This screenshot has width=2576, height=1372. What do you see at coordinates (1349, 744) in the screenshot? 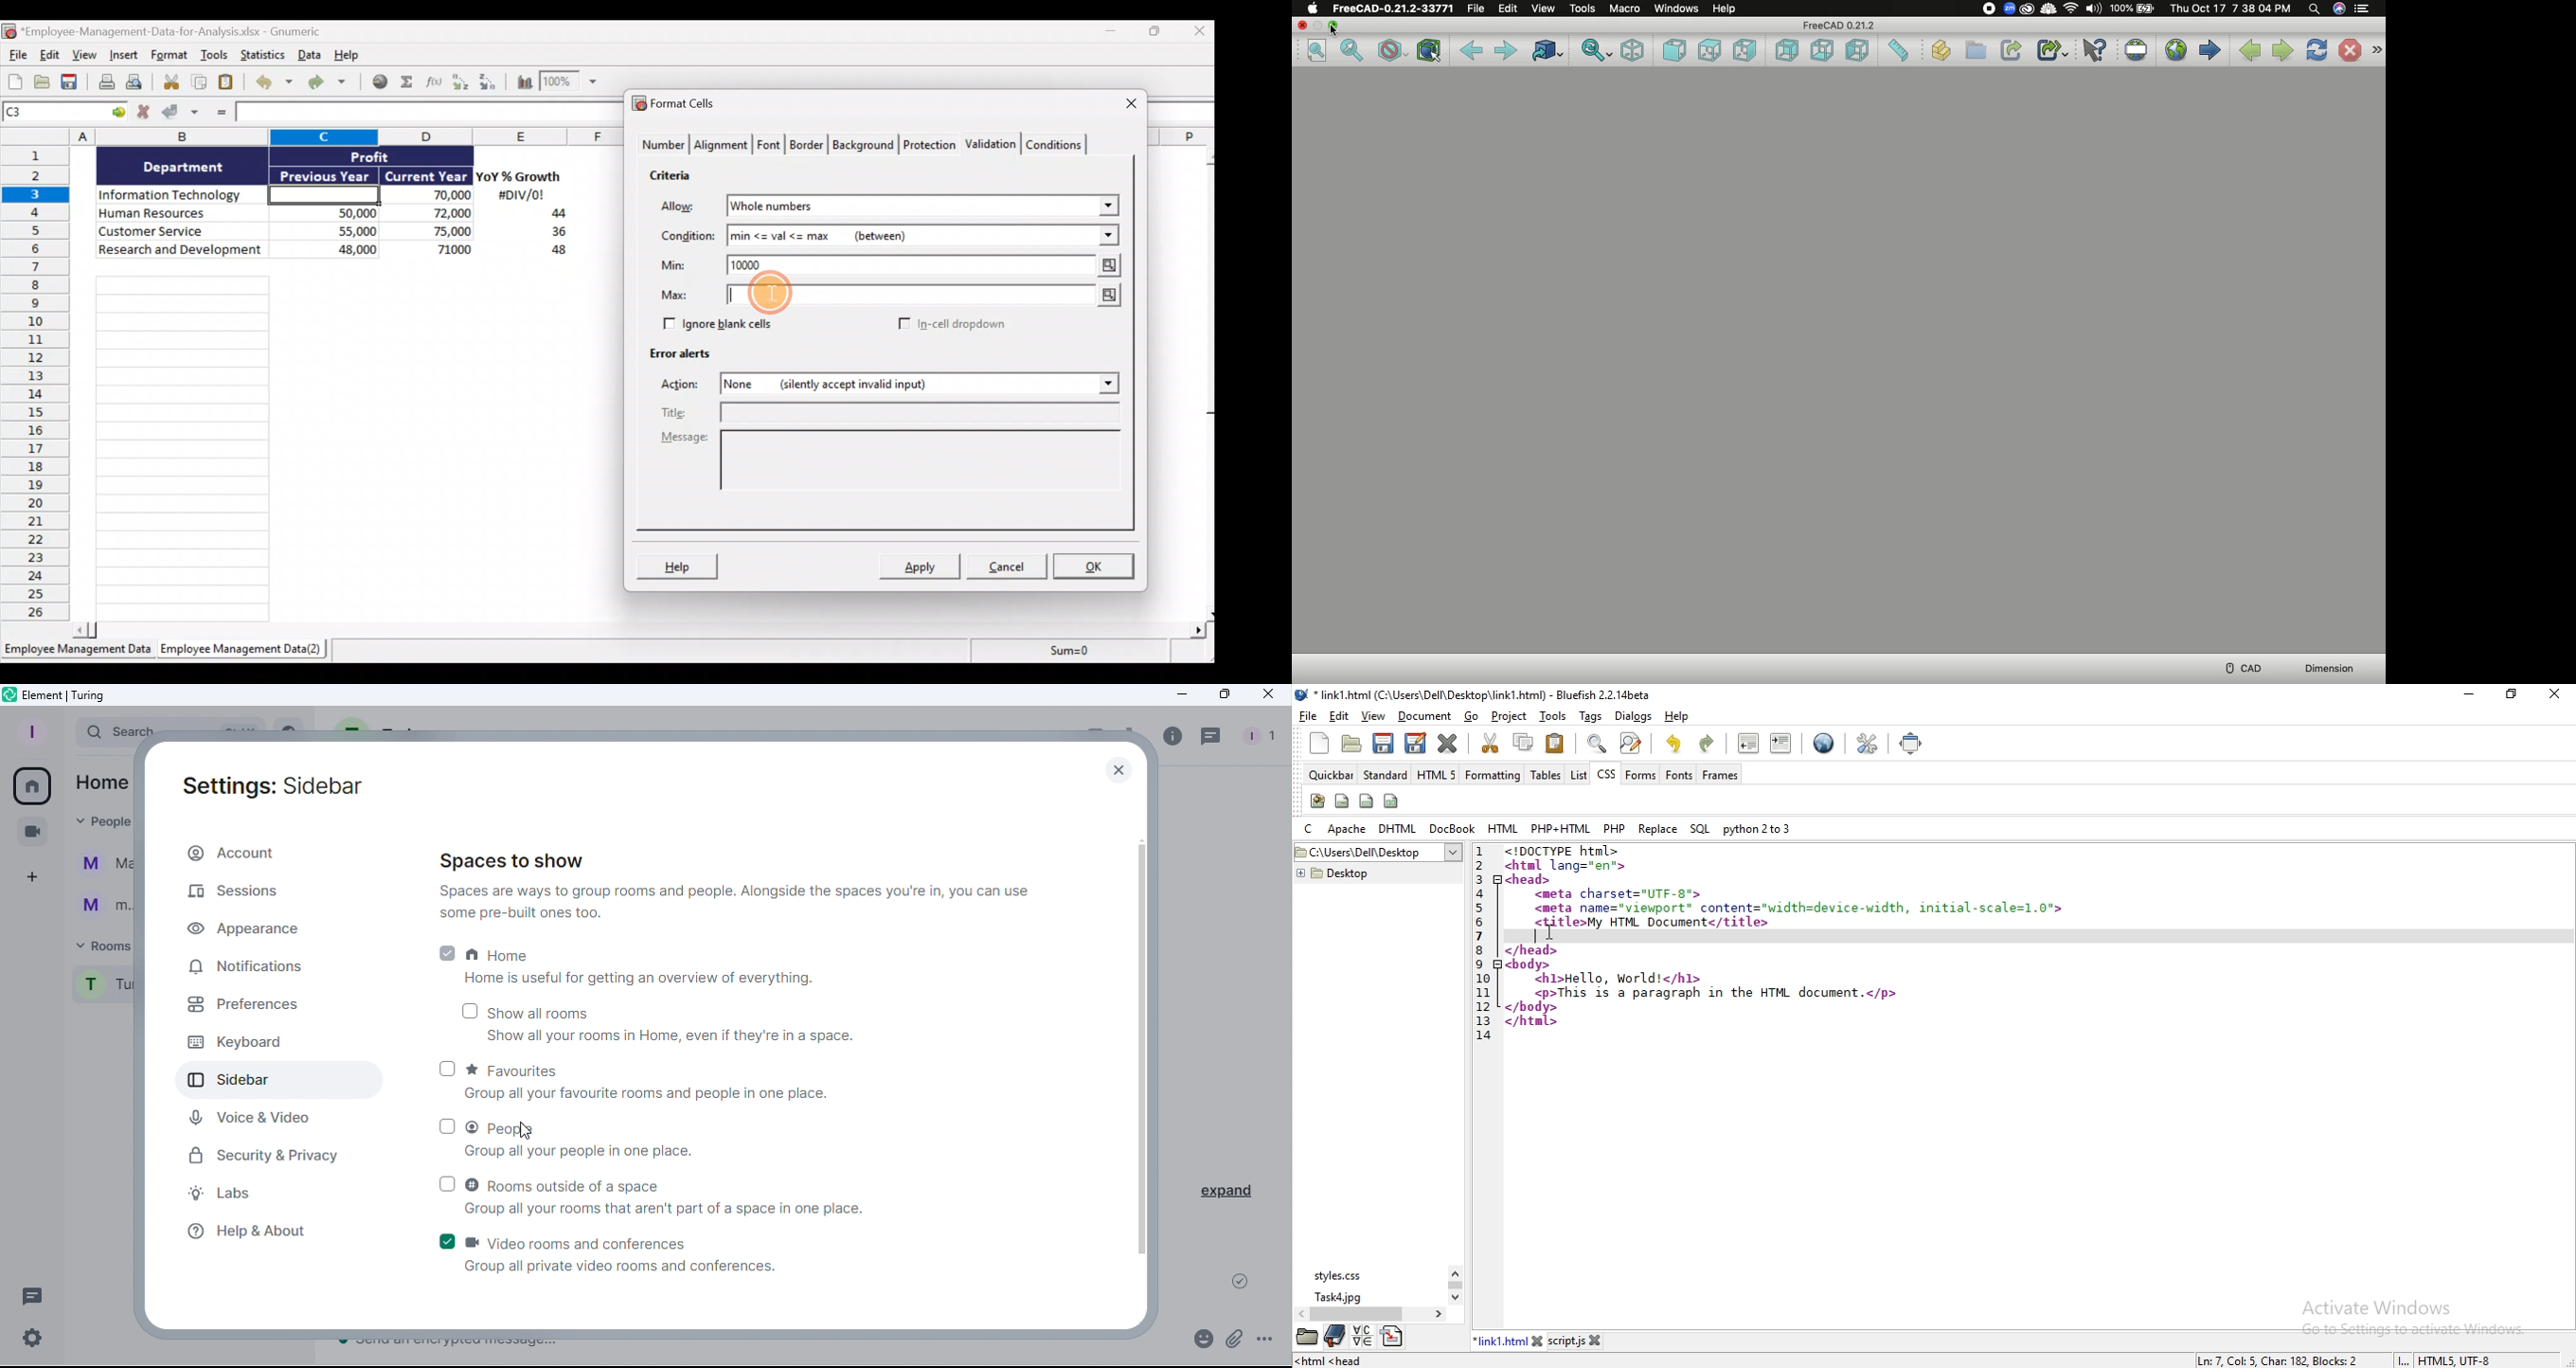
I see `open file` at bounding box center [1349, 744].